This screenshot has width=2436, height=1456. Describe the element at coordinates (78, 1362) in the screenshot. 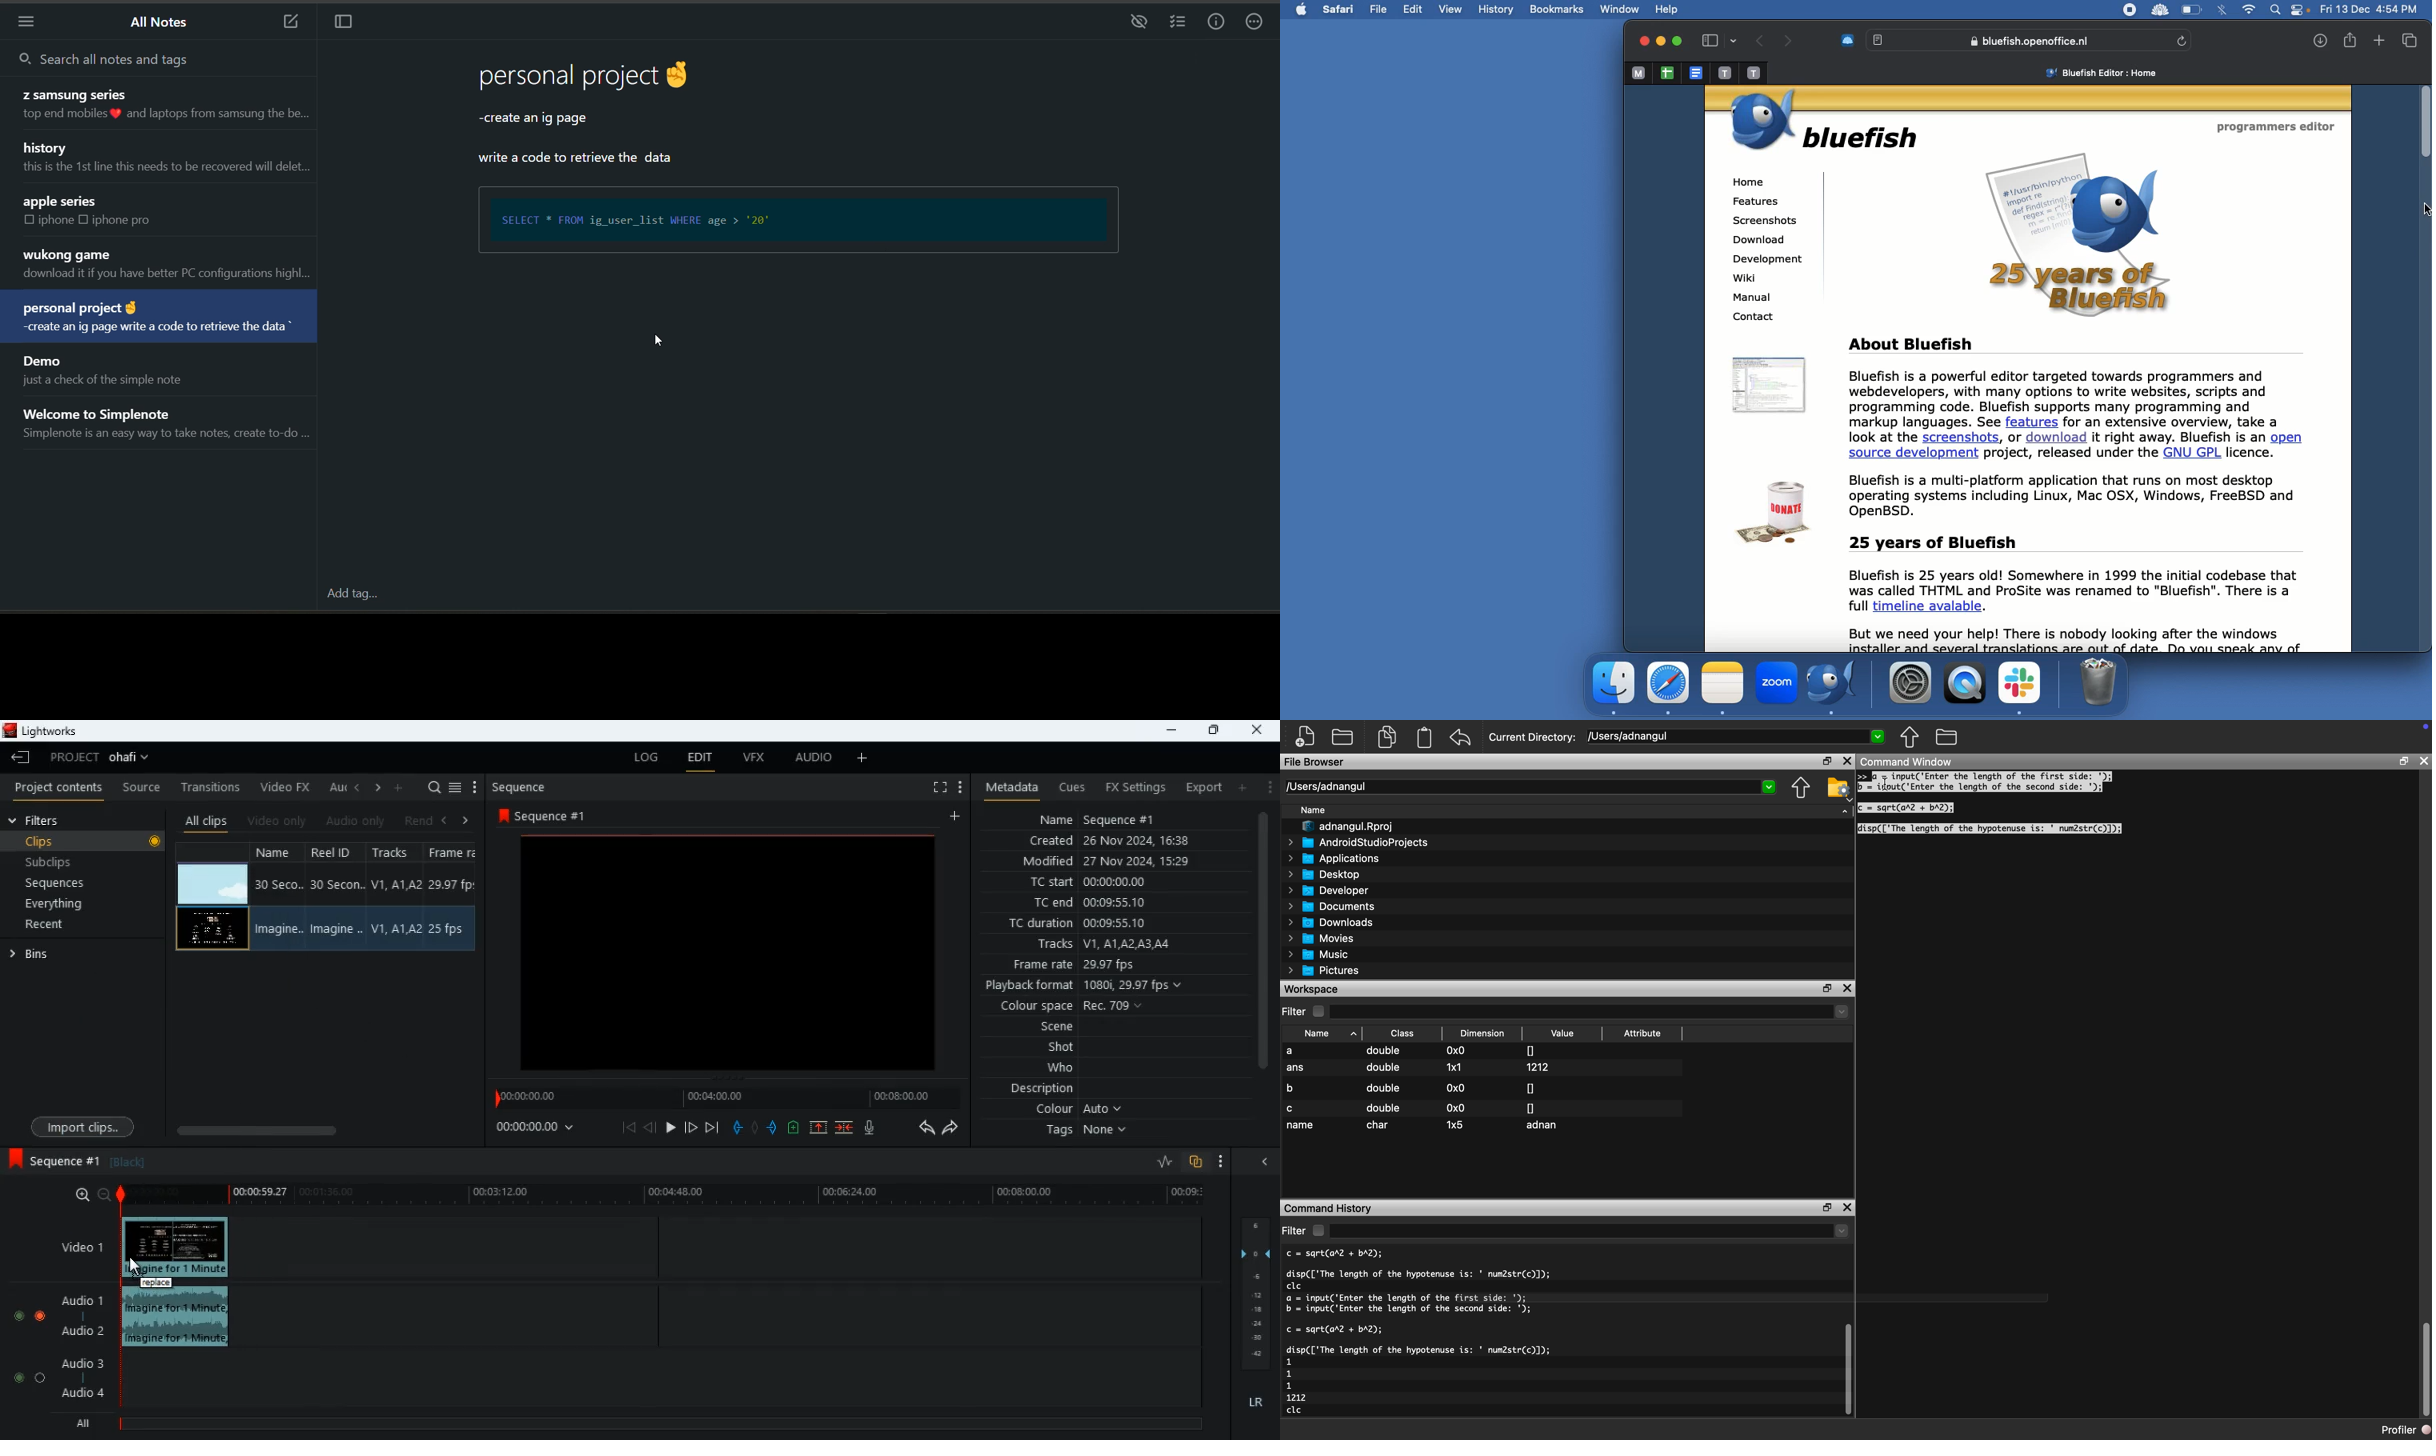

I see `audio 3` at that location.